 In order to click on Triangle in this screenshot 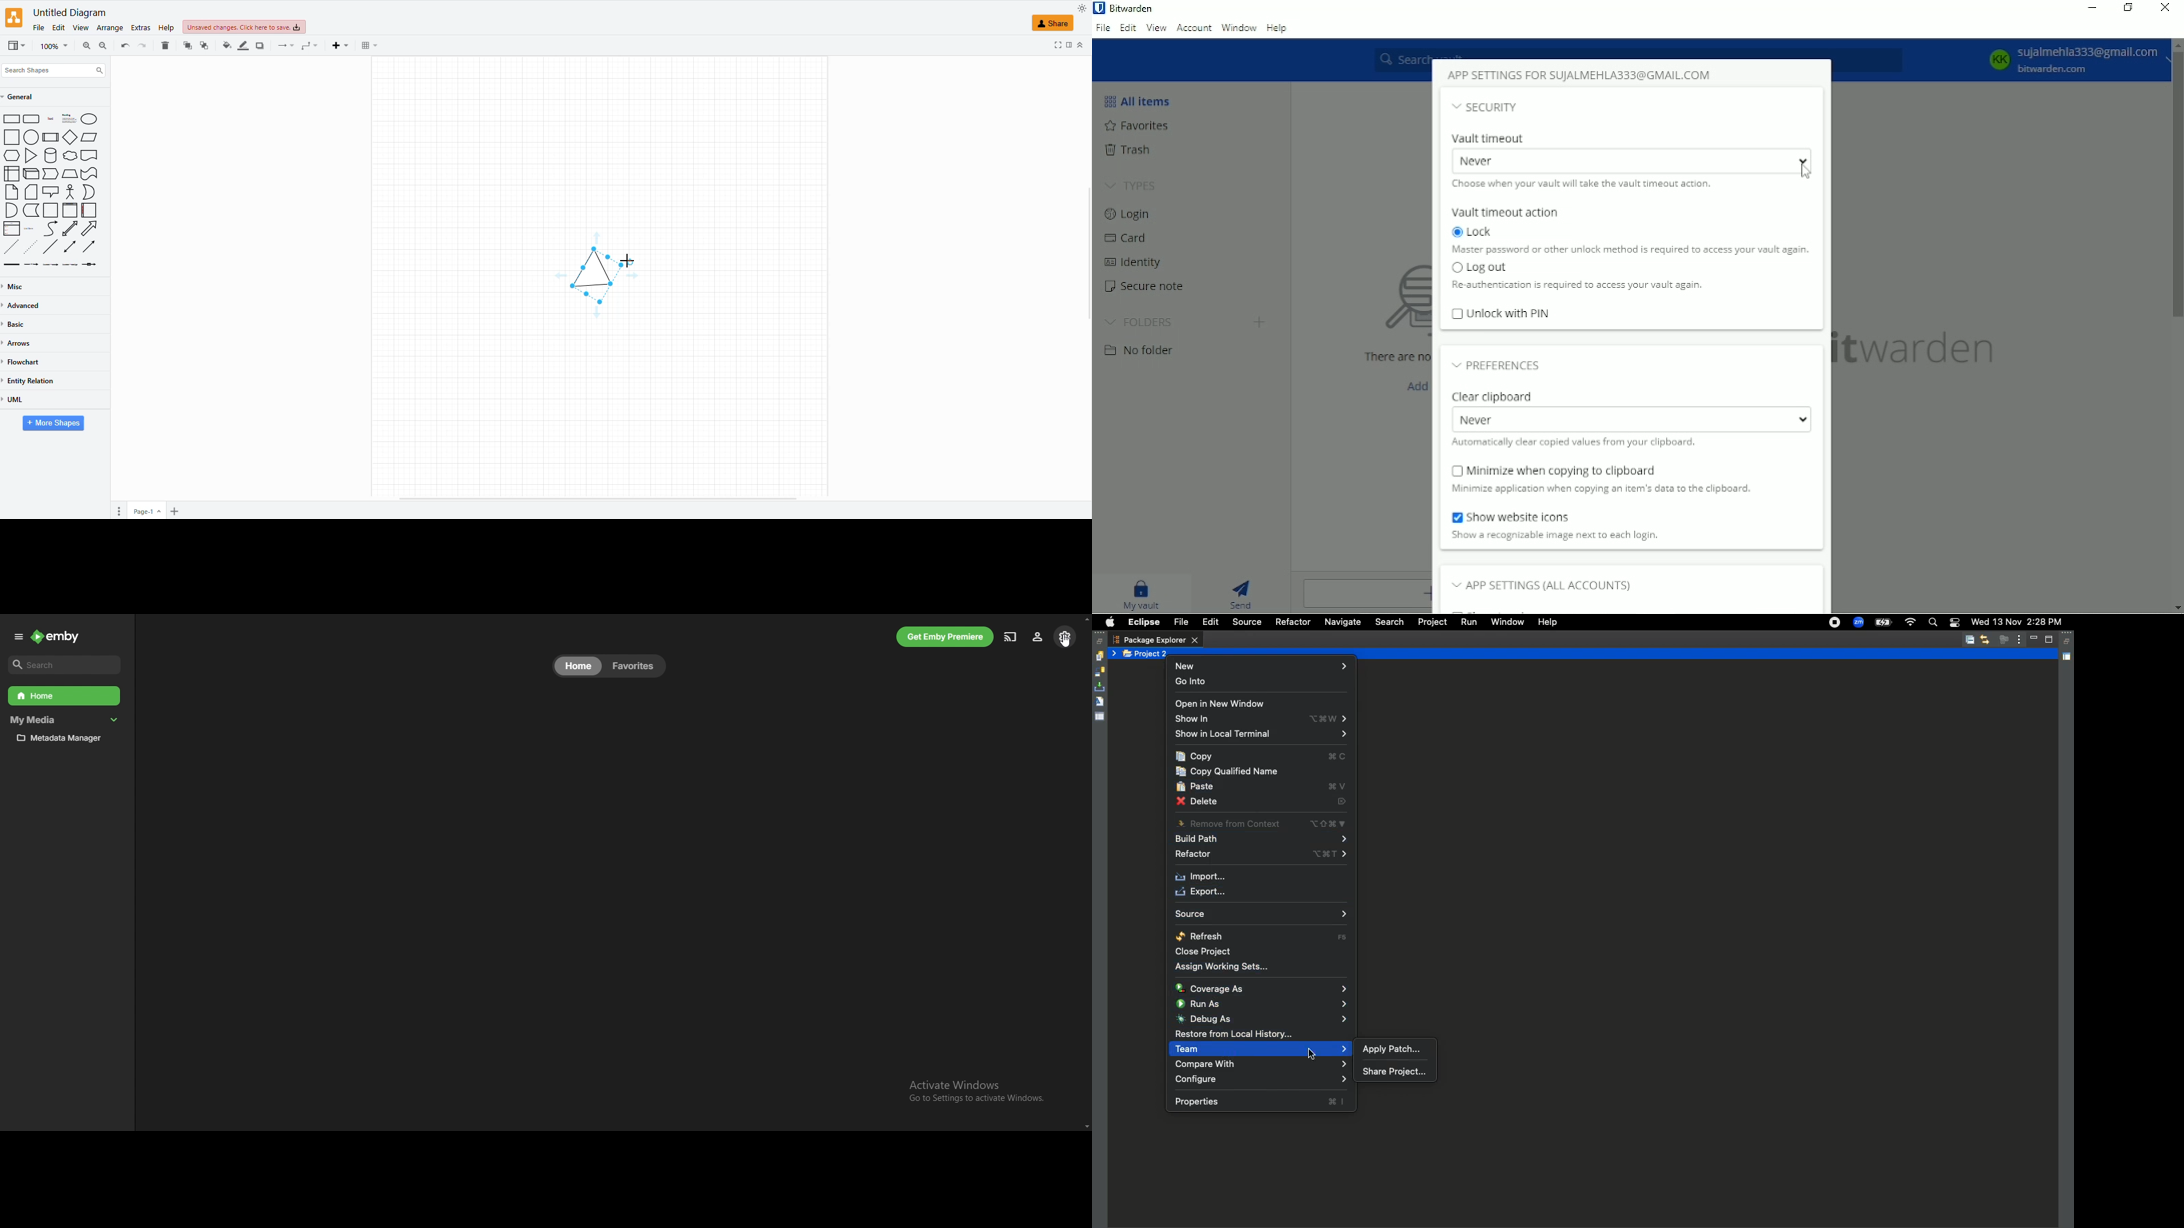, I will do `click(33, 156)`.